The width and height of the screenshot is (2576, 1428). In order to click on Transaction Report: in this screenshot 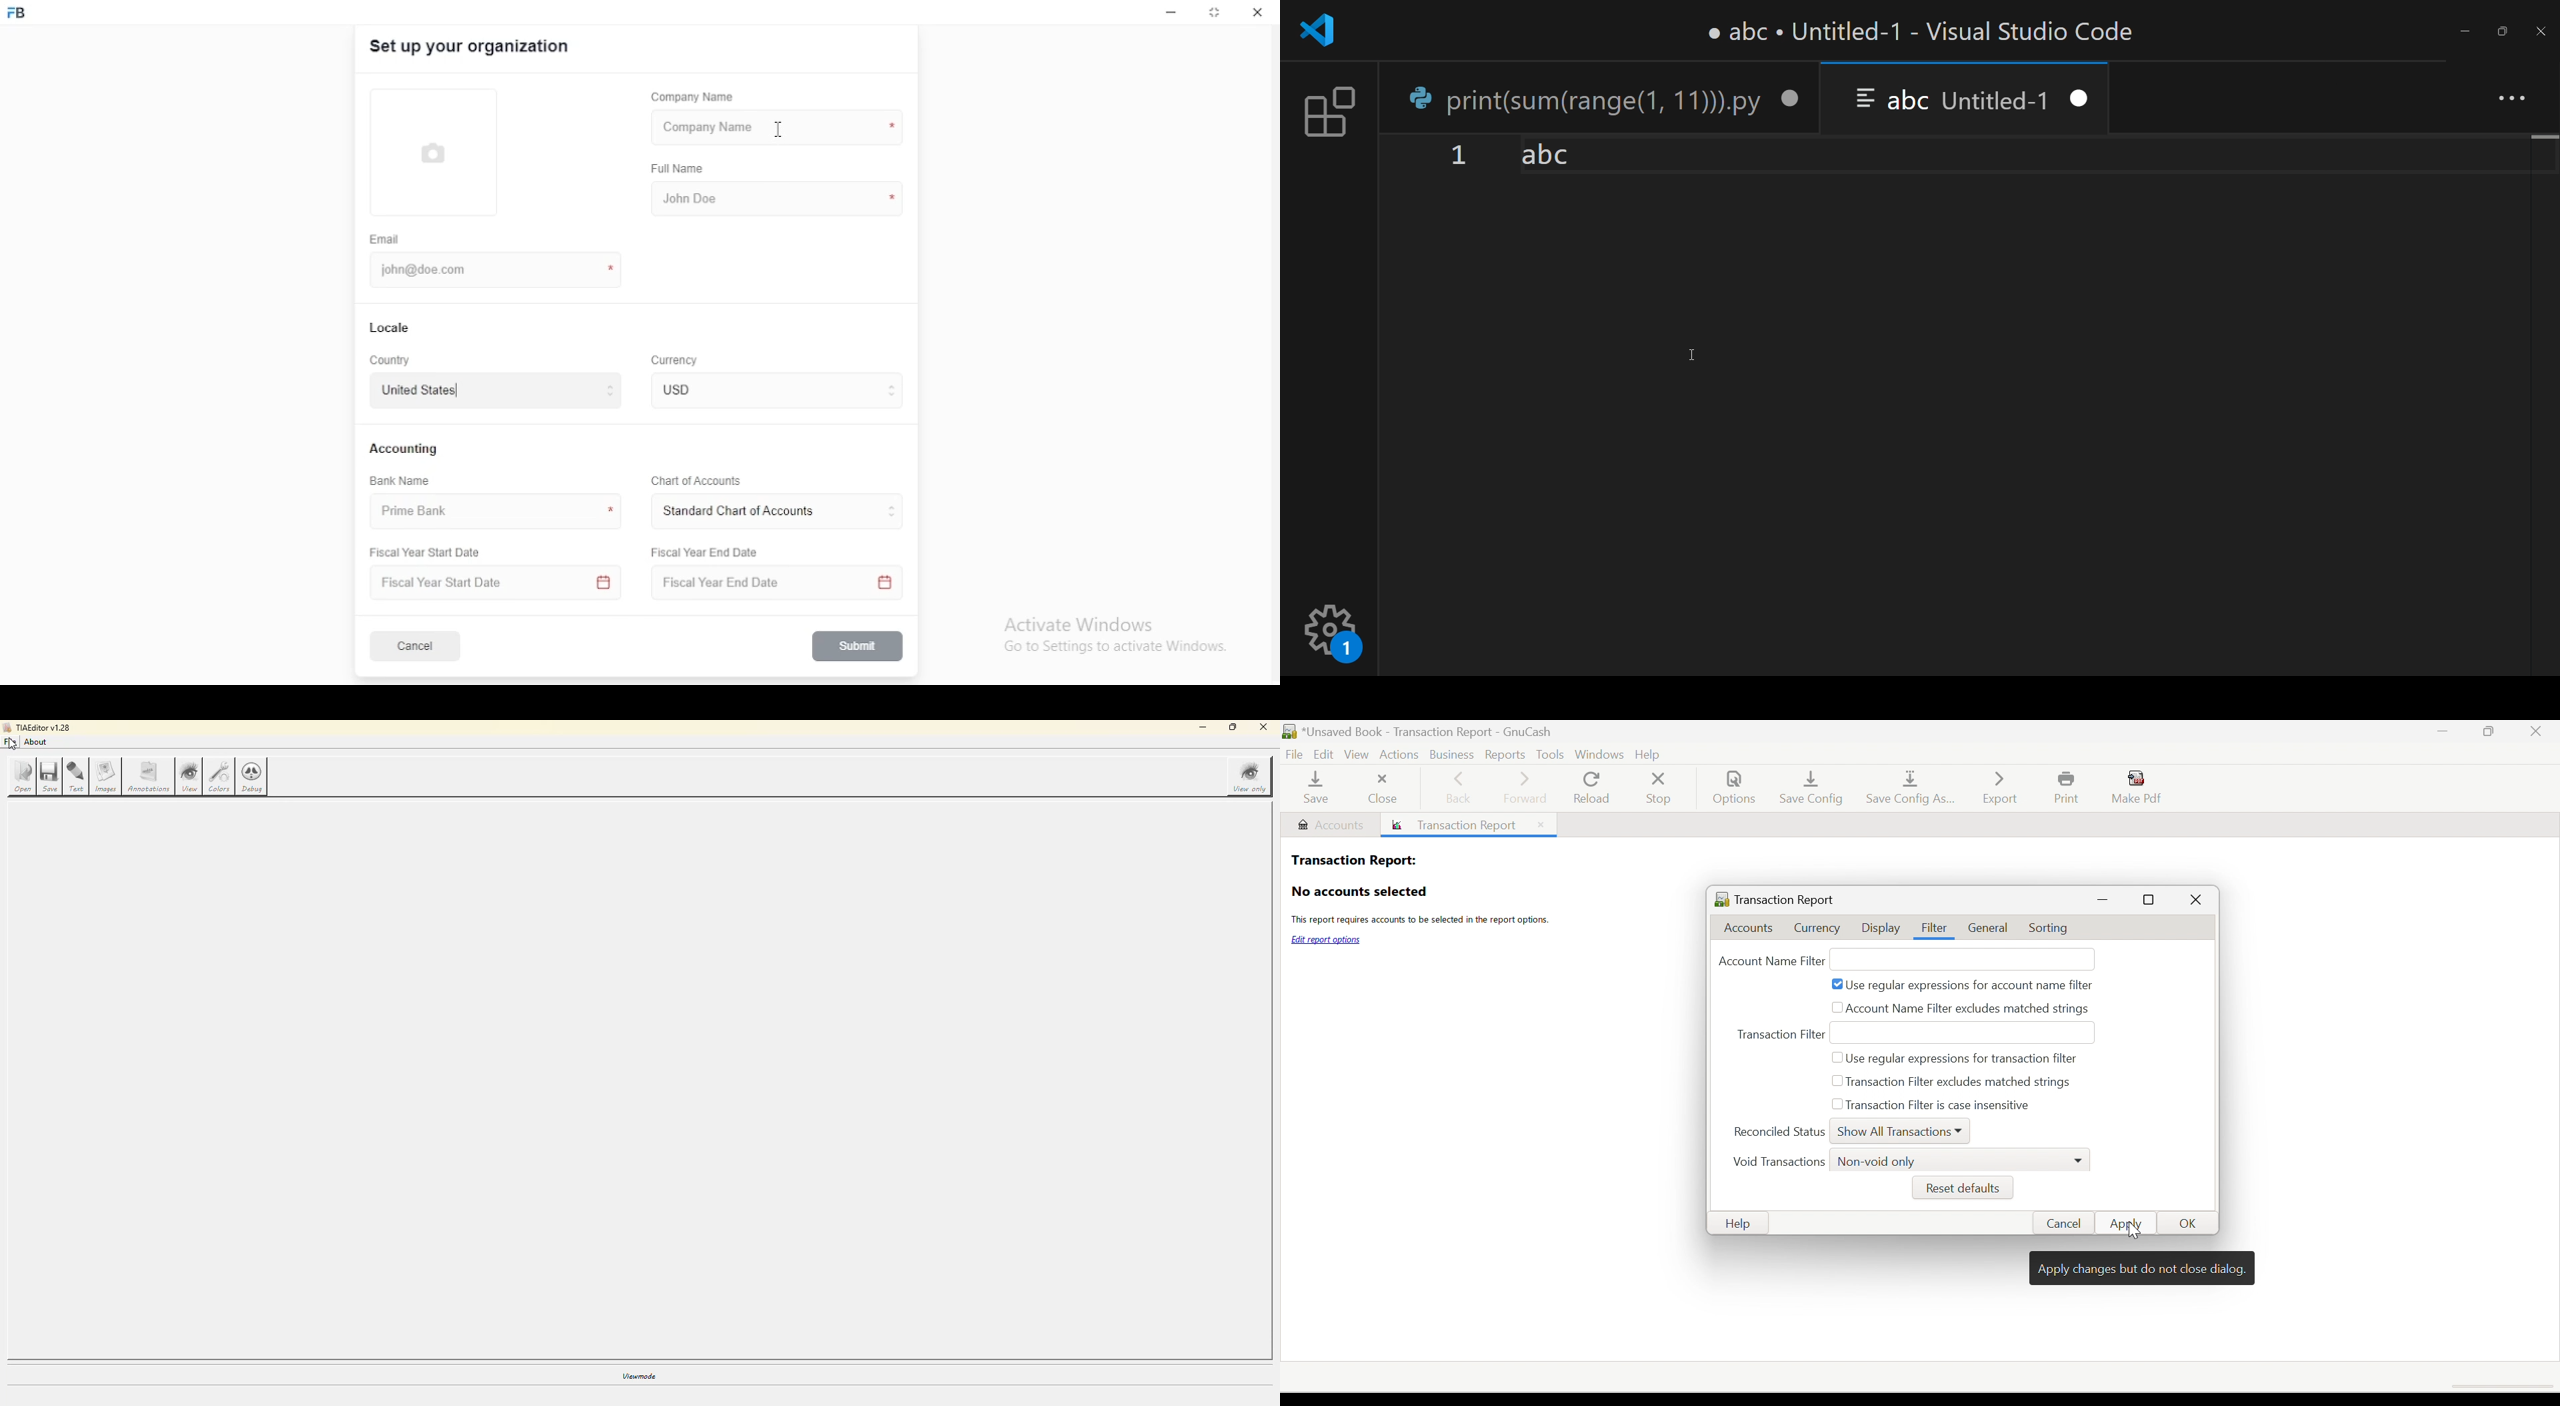, I will do `click(1353, 859)`.